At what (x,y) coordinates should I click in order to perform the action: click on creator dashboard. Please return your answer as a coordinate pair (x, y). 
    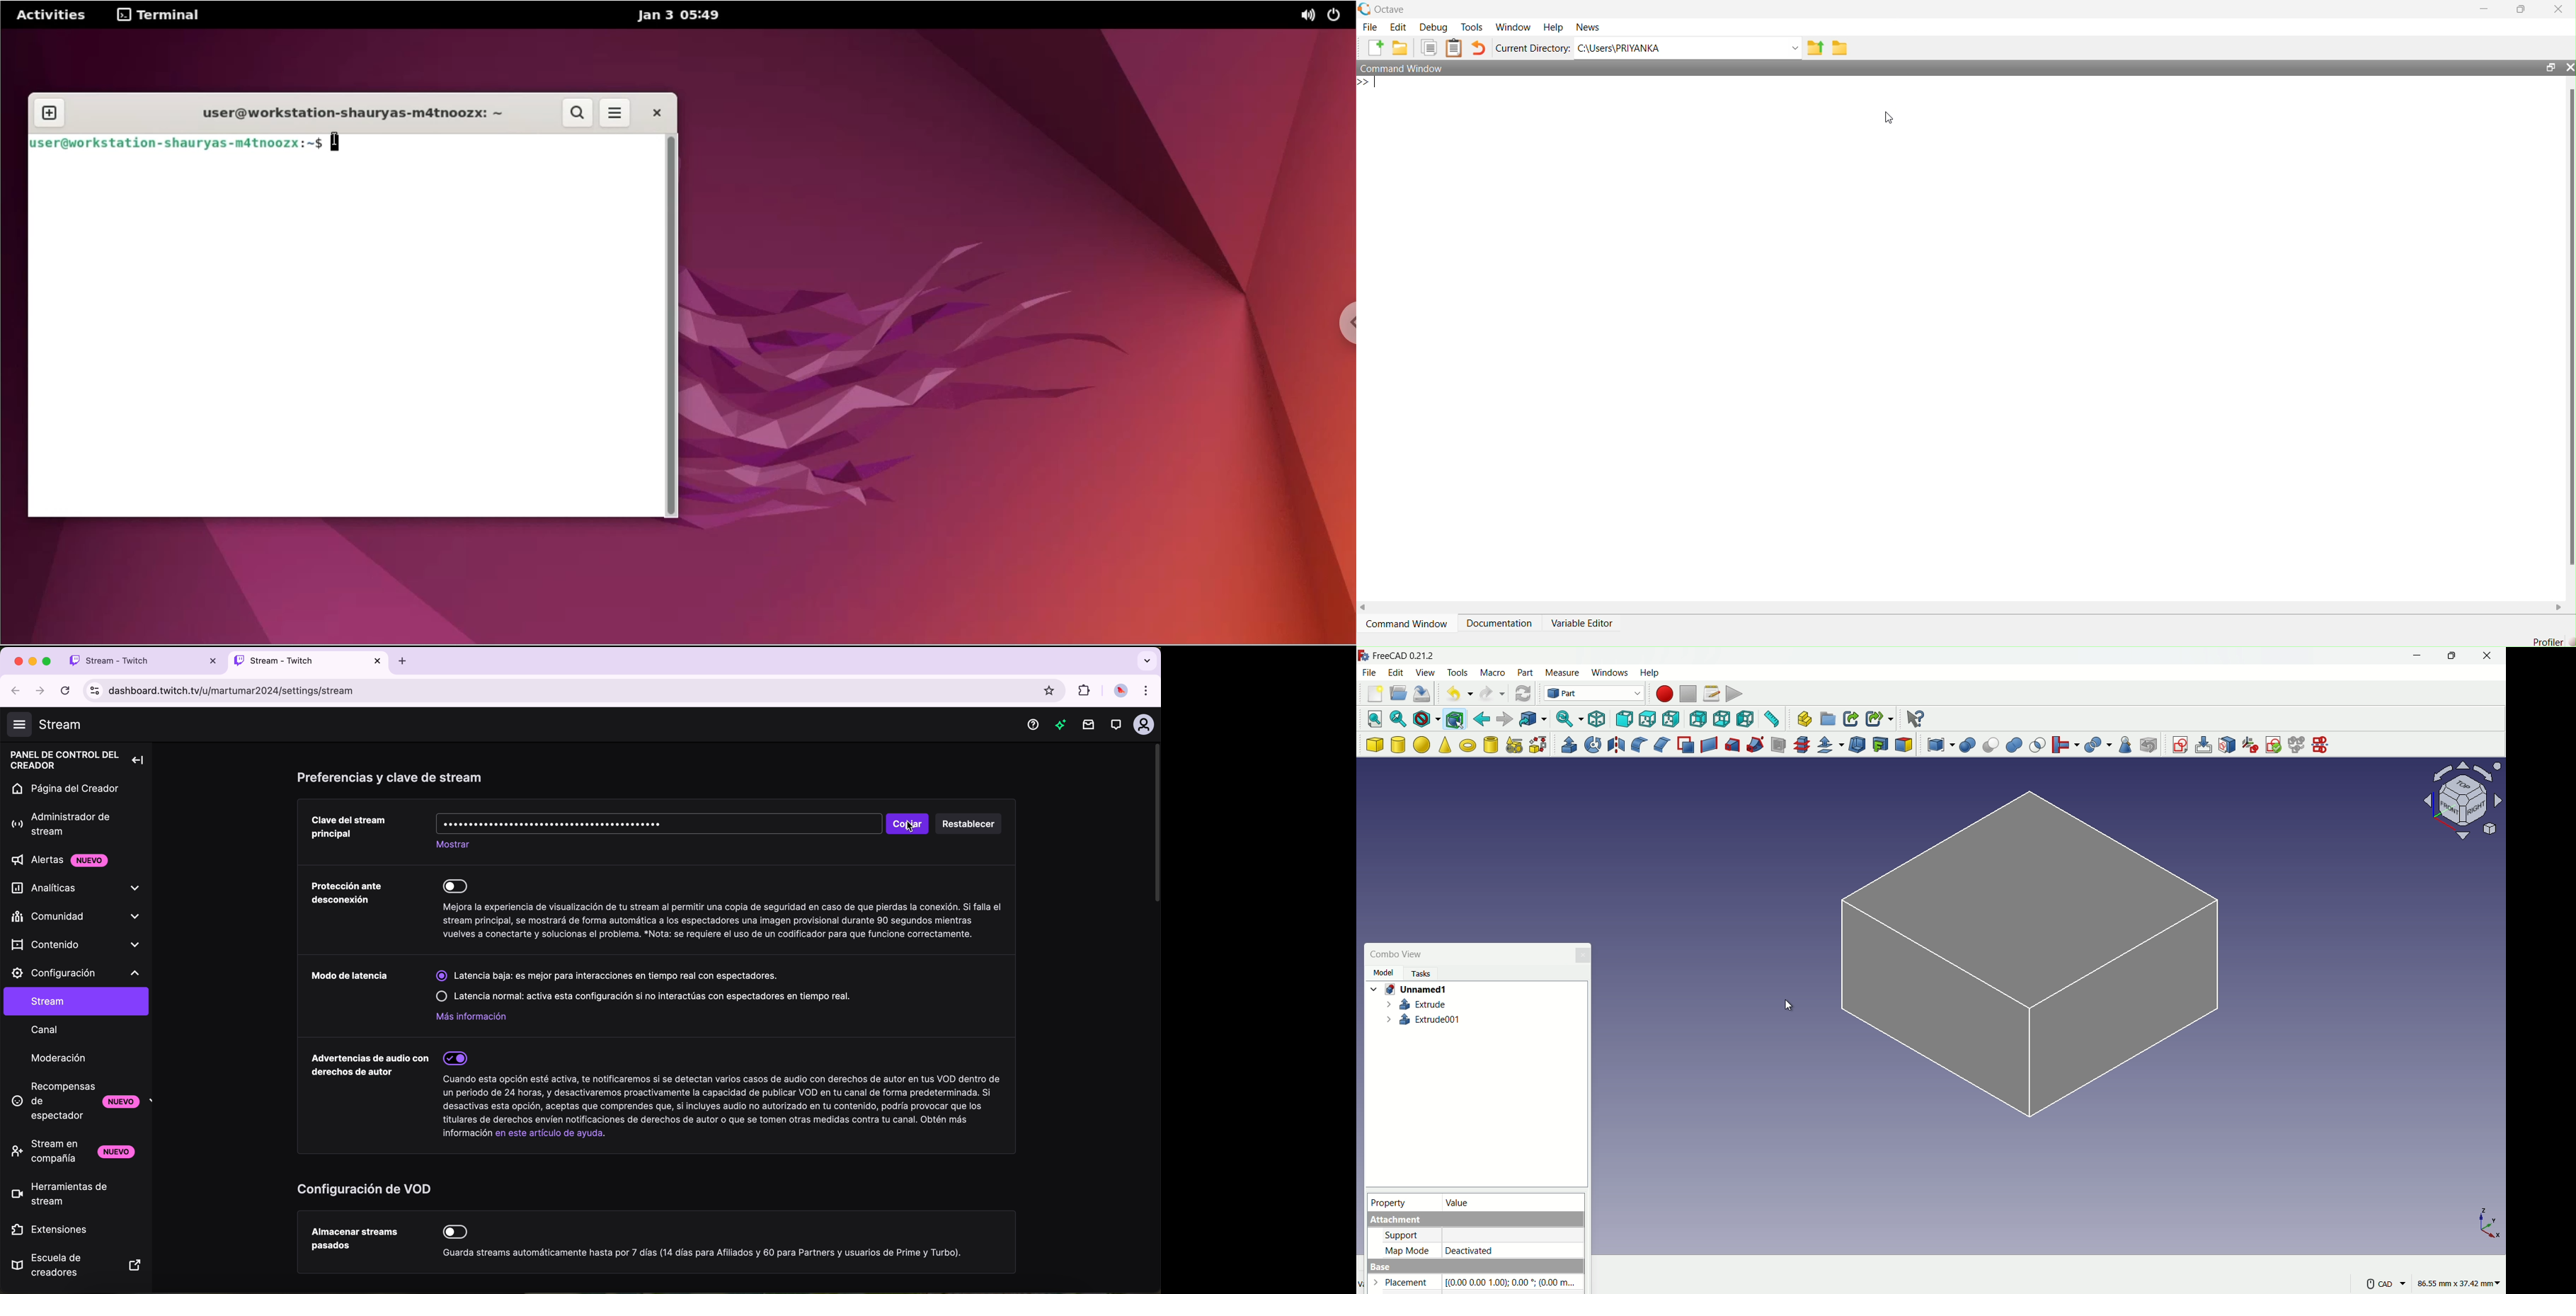
    Looking at the image, I should click on (64, 761).